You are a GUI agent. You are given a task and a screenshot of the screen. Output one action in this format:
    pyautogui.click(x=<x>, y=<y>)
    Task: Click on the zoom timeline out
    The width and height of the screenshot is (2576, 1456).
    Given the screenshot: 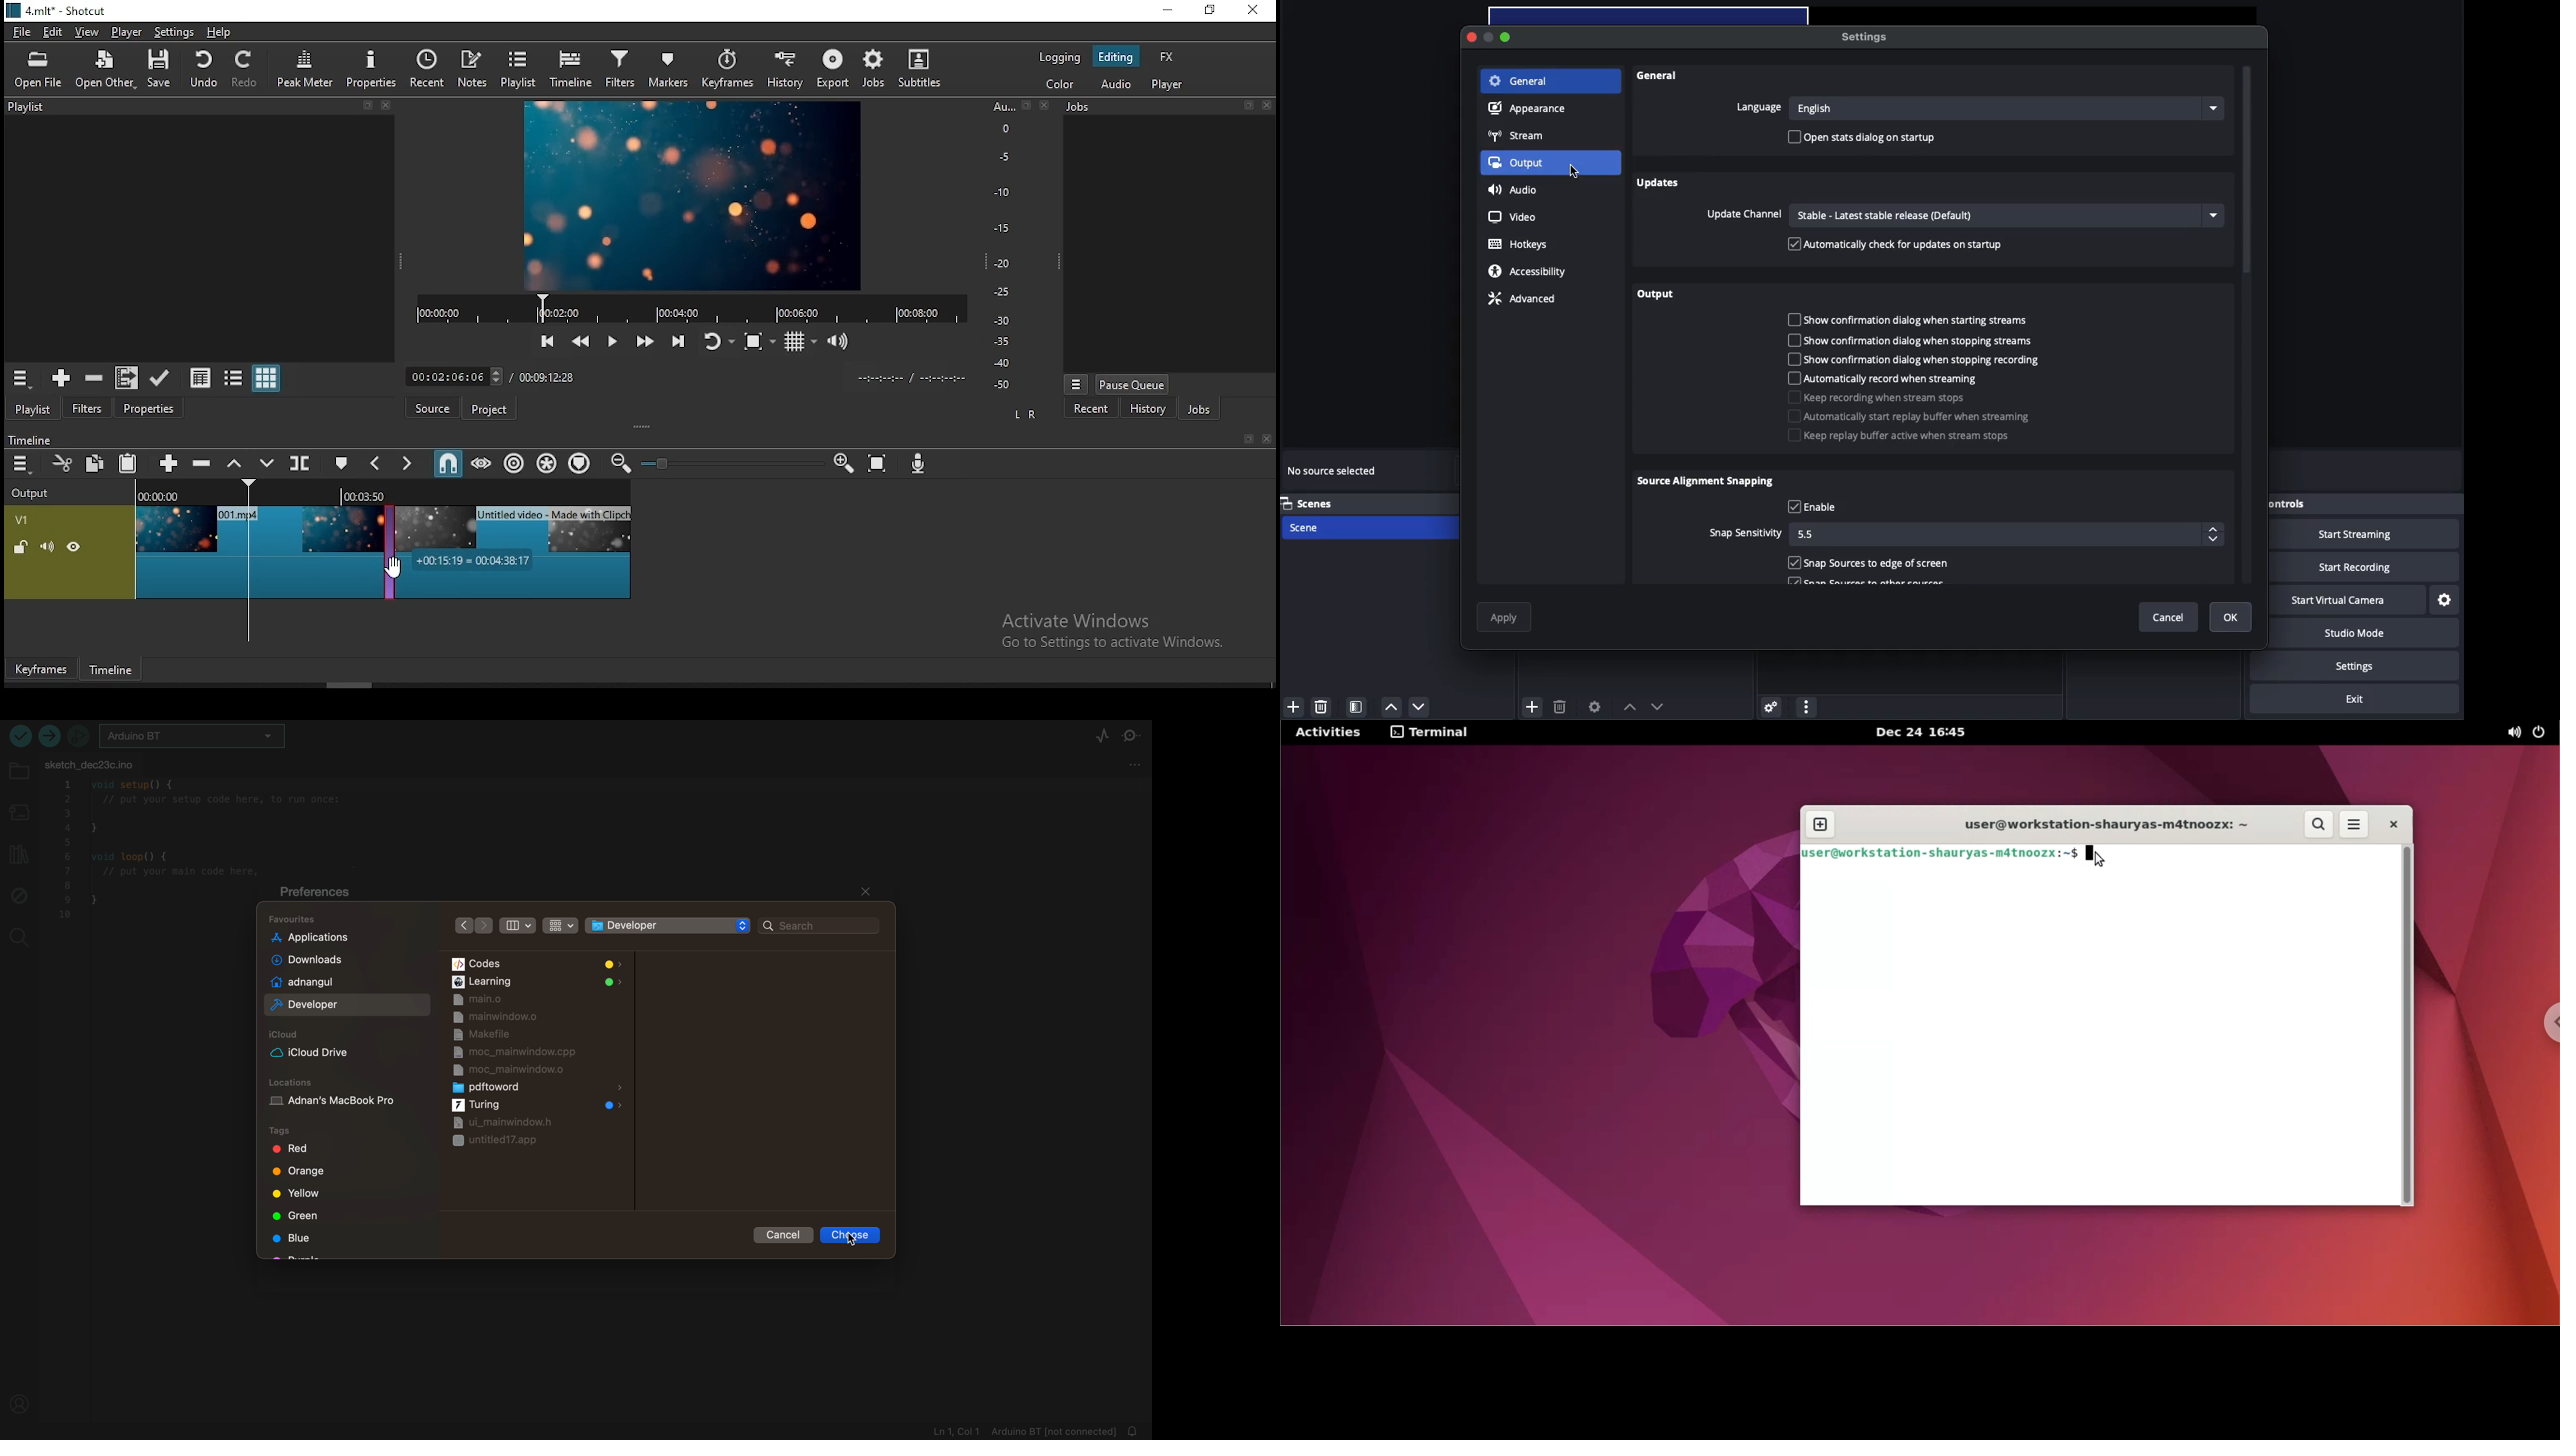 What is the action you would take?
    pyautogui.click(x=619, y=464)
    